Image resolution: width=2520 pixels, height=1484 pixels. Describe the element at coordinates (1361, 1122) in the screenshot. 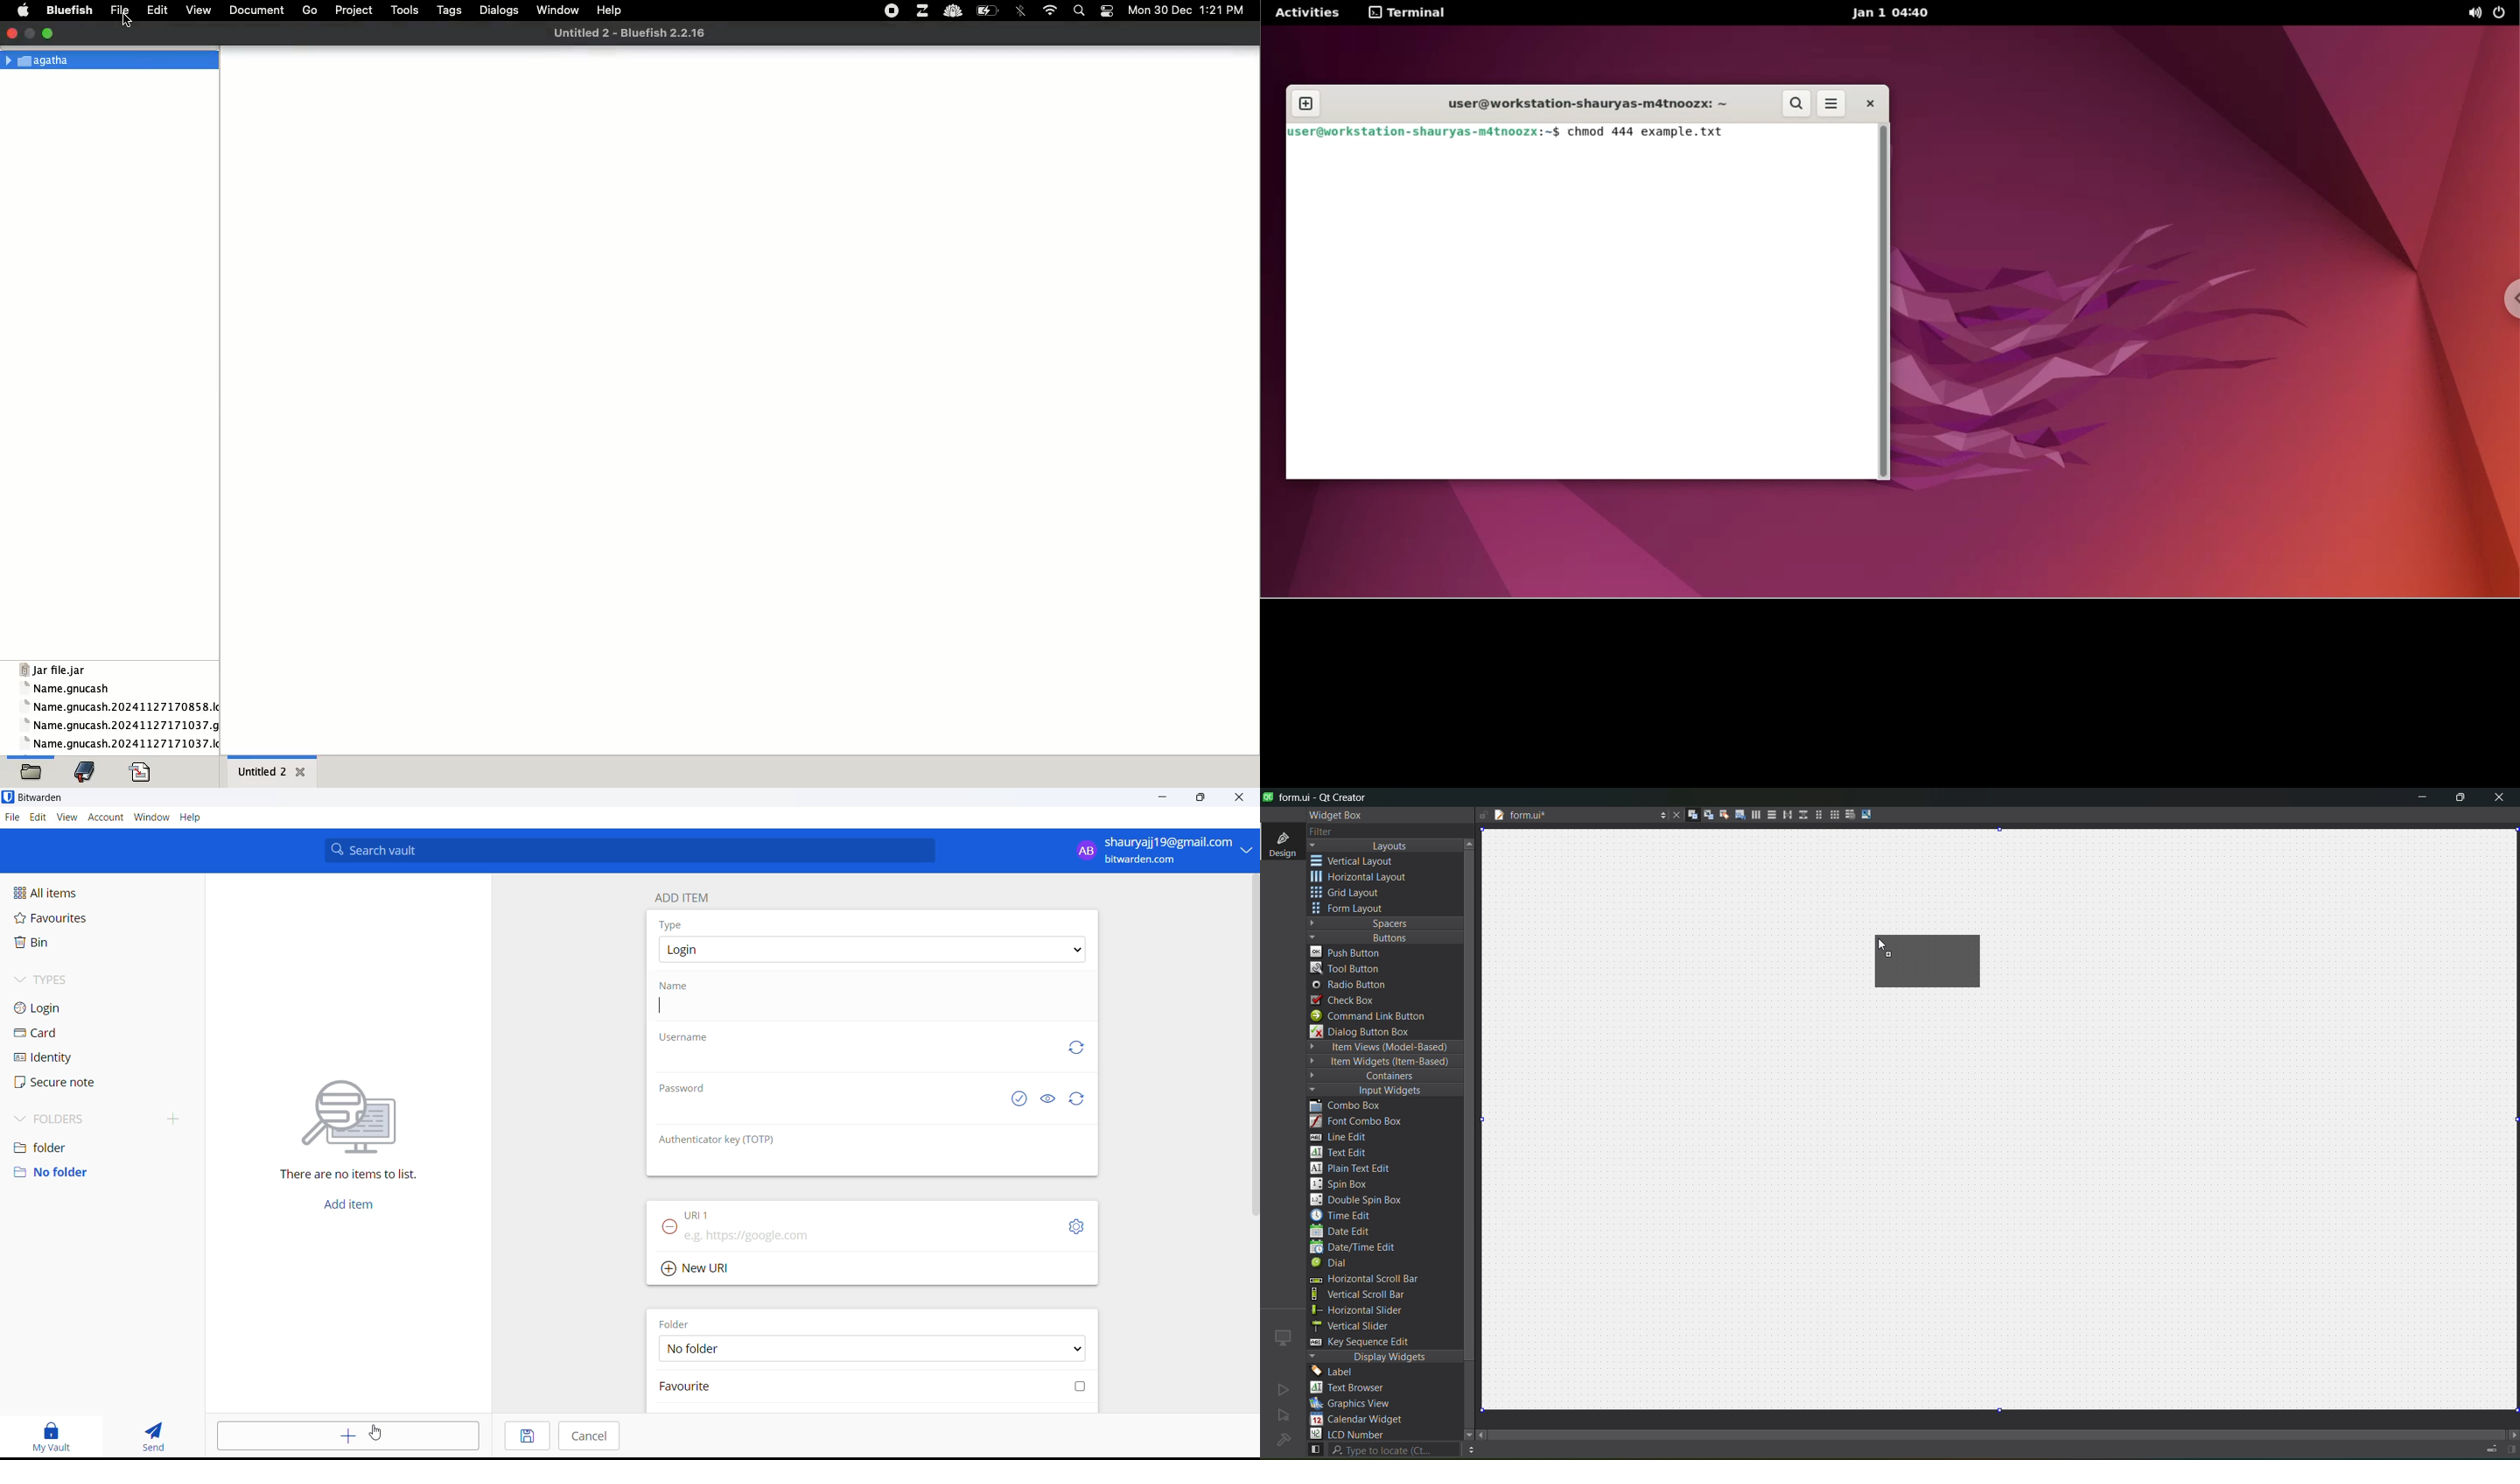

I see `font combo box` at that location.